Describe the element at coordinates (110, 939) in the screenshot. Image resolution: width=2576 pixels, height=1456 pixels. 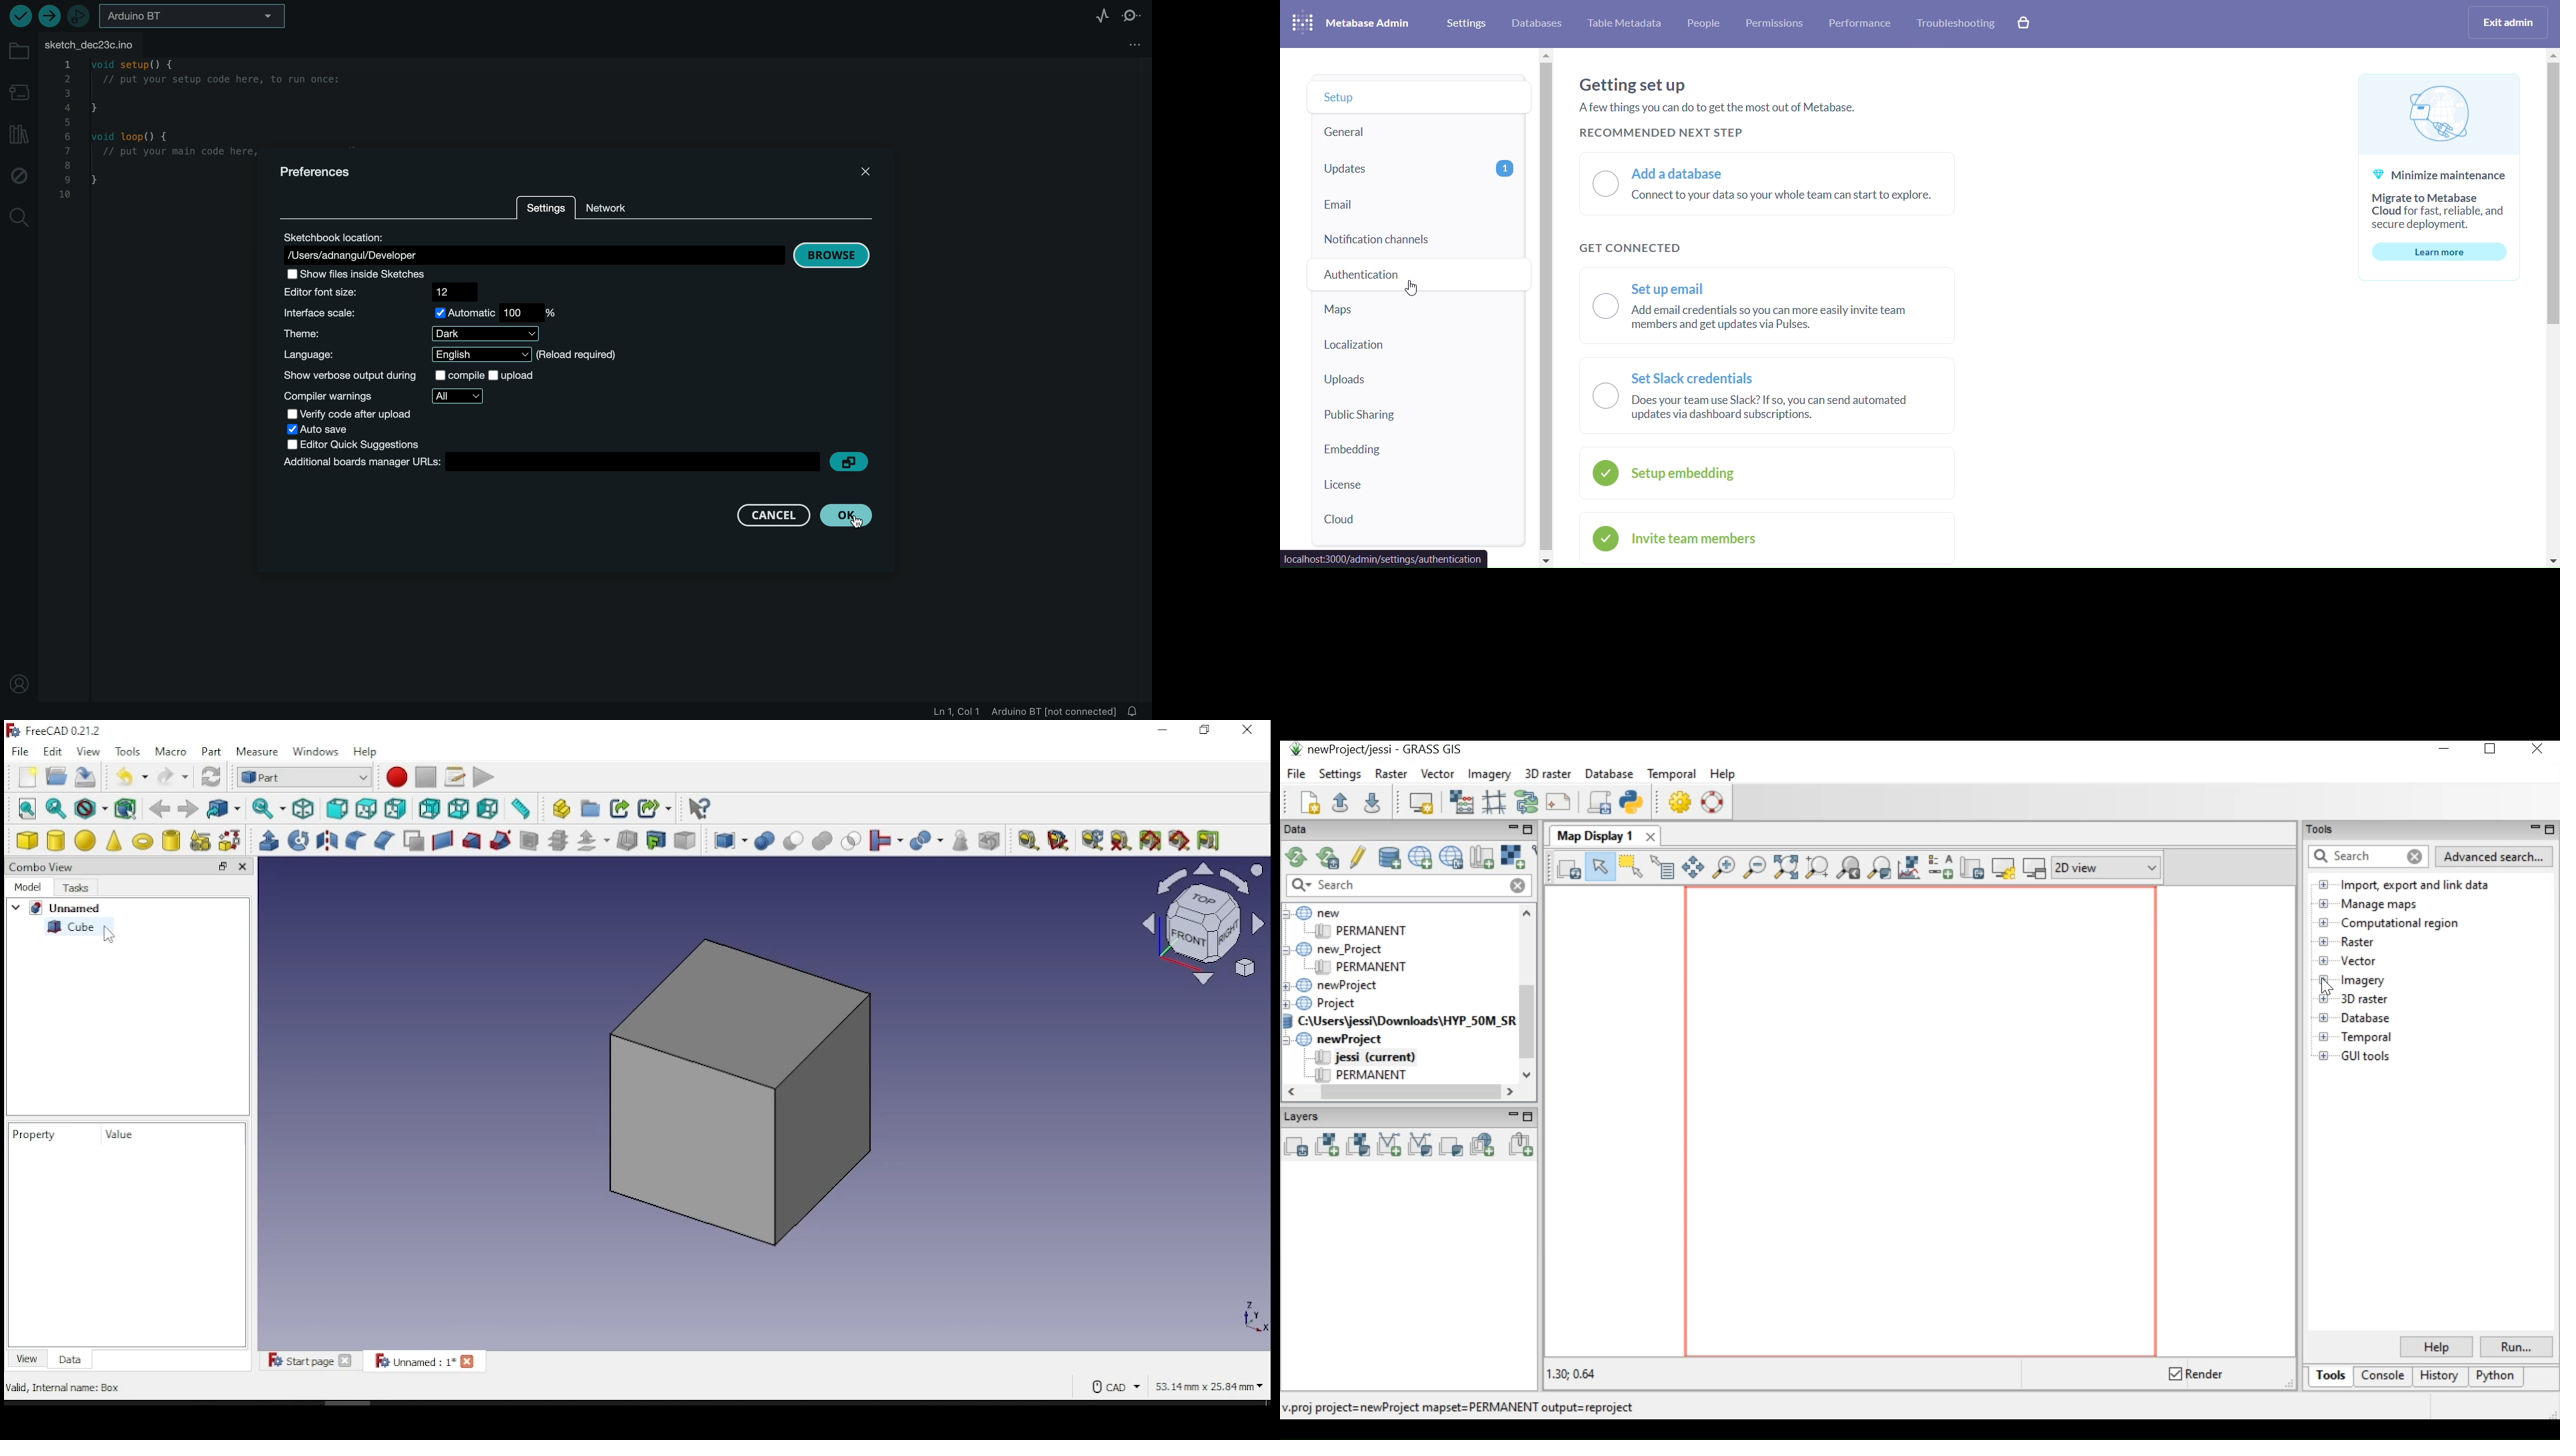
I see `Cursor` at that location.